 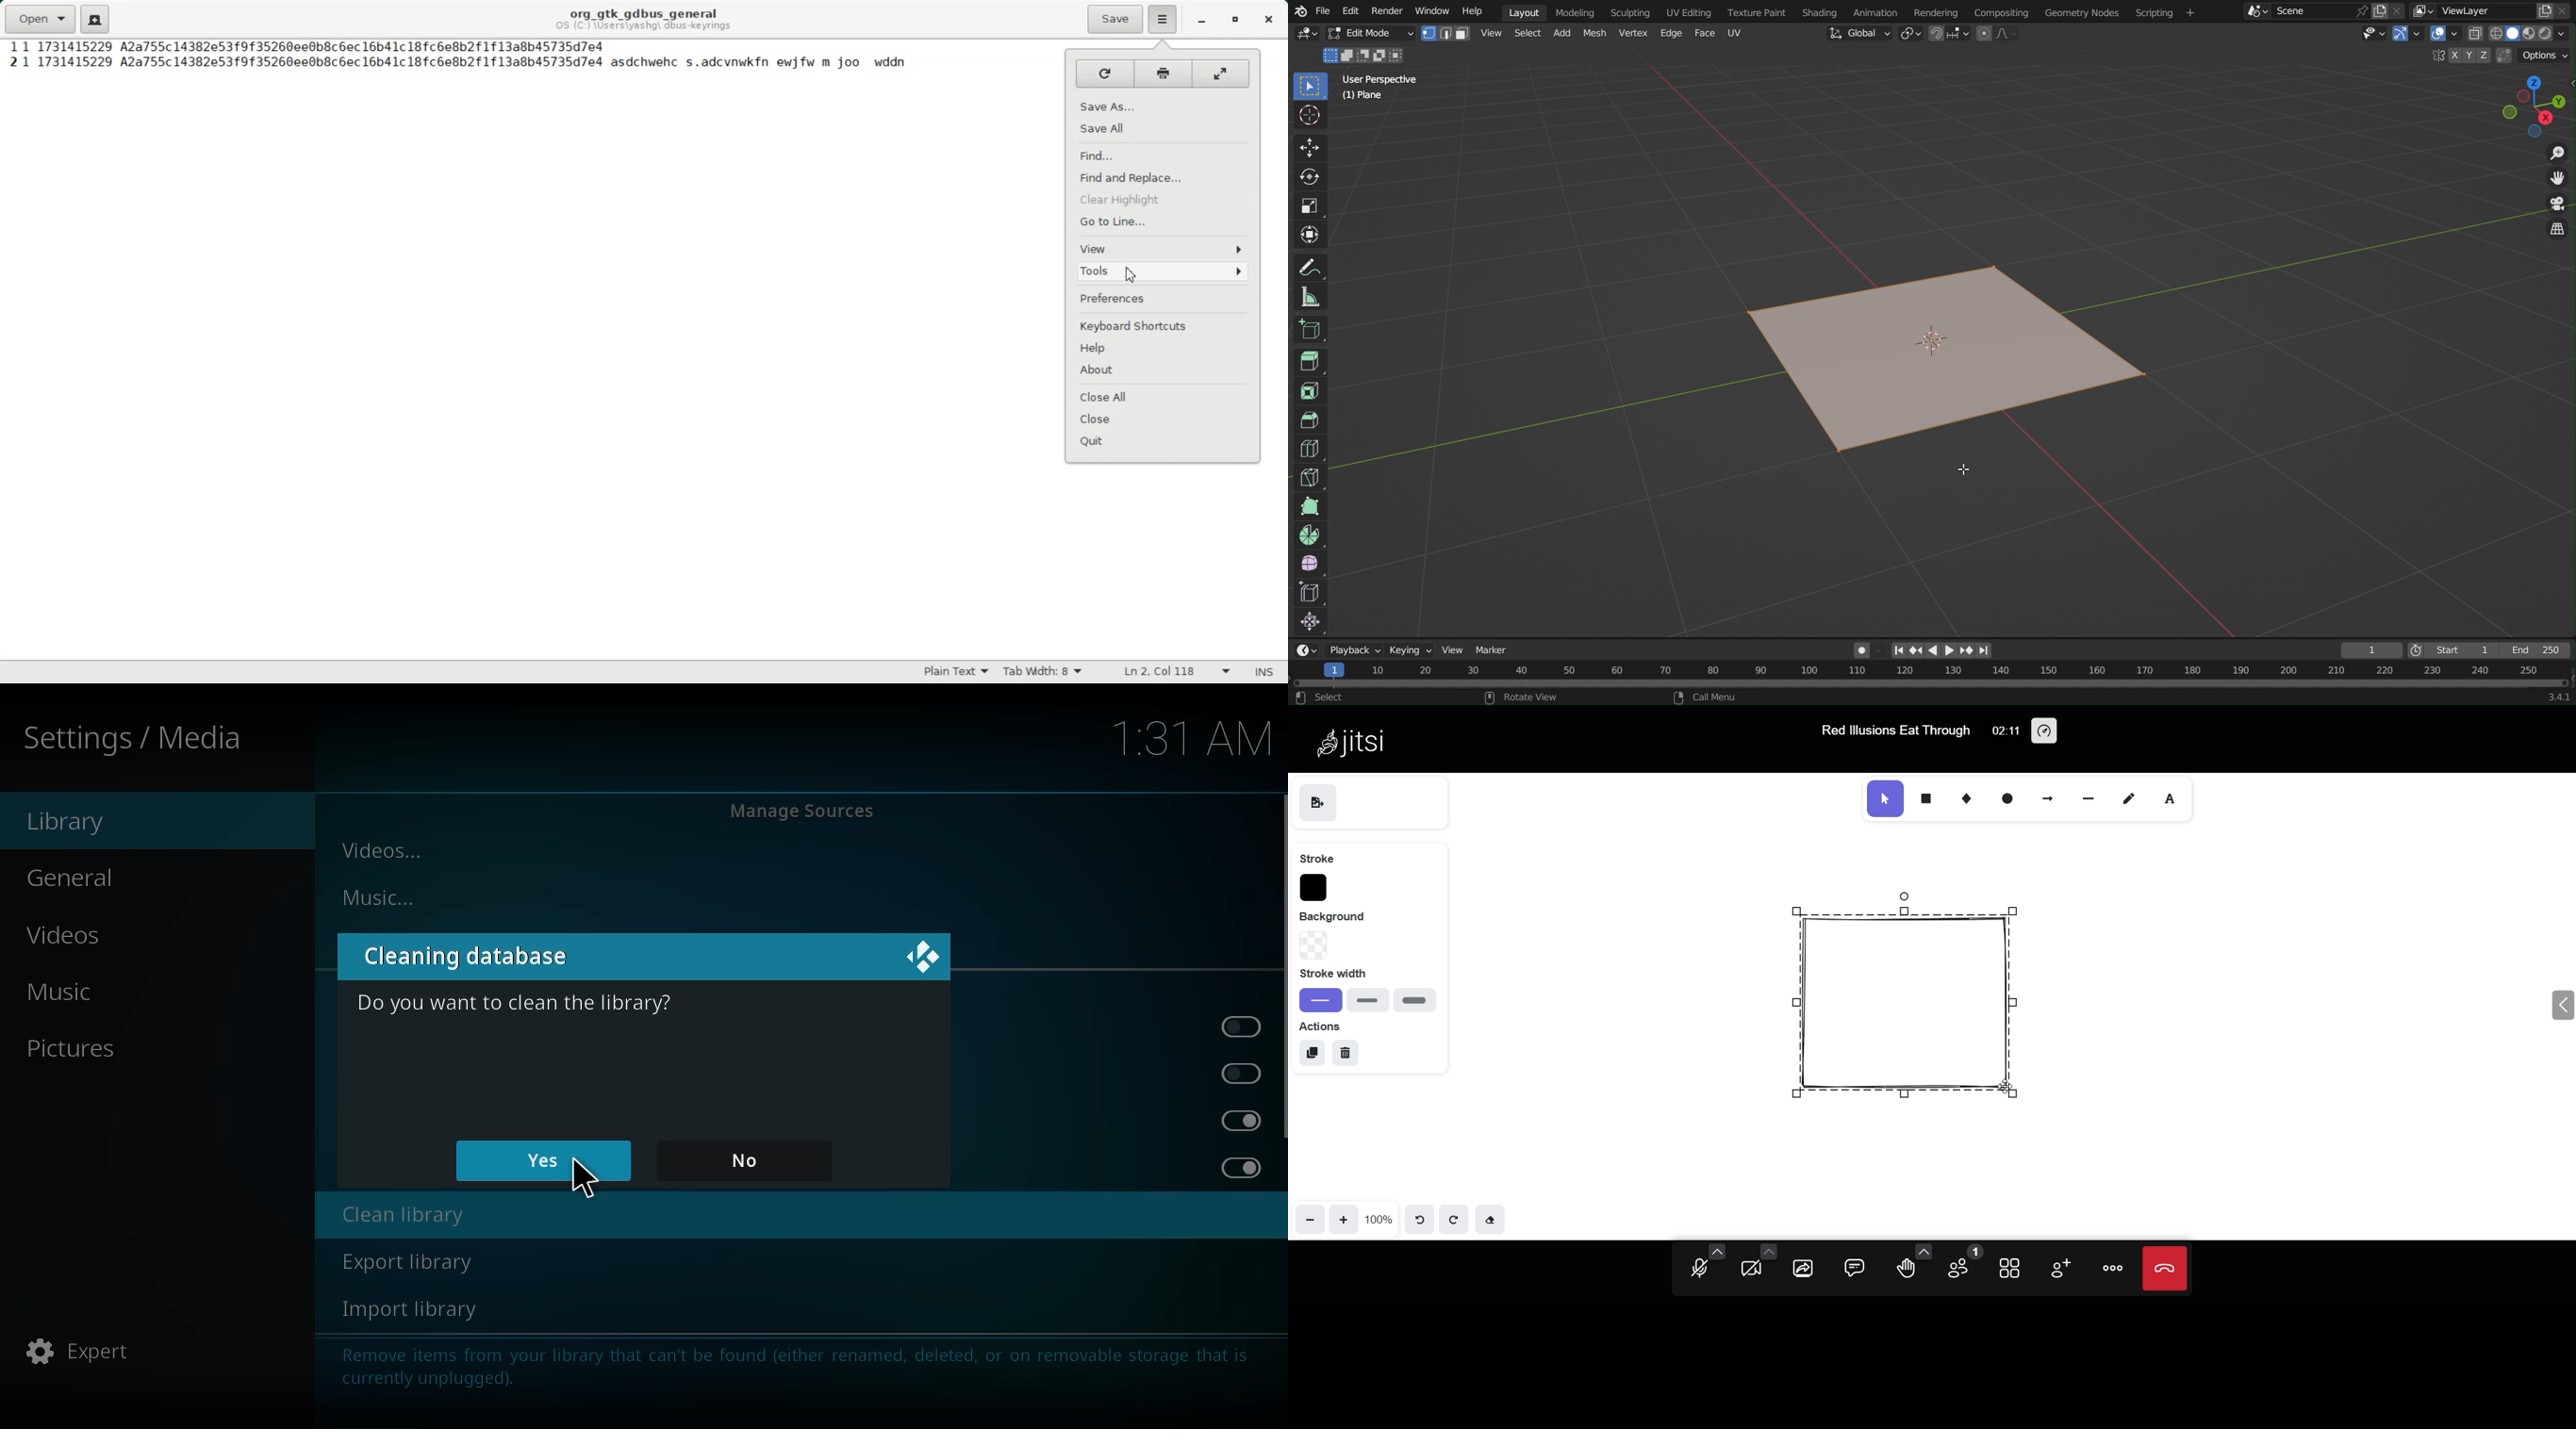 What do you see at coordinates (1323, 11) in the screenshot?
I see `File` at bounding box center [1323, 11].